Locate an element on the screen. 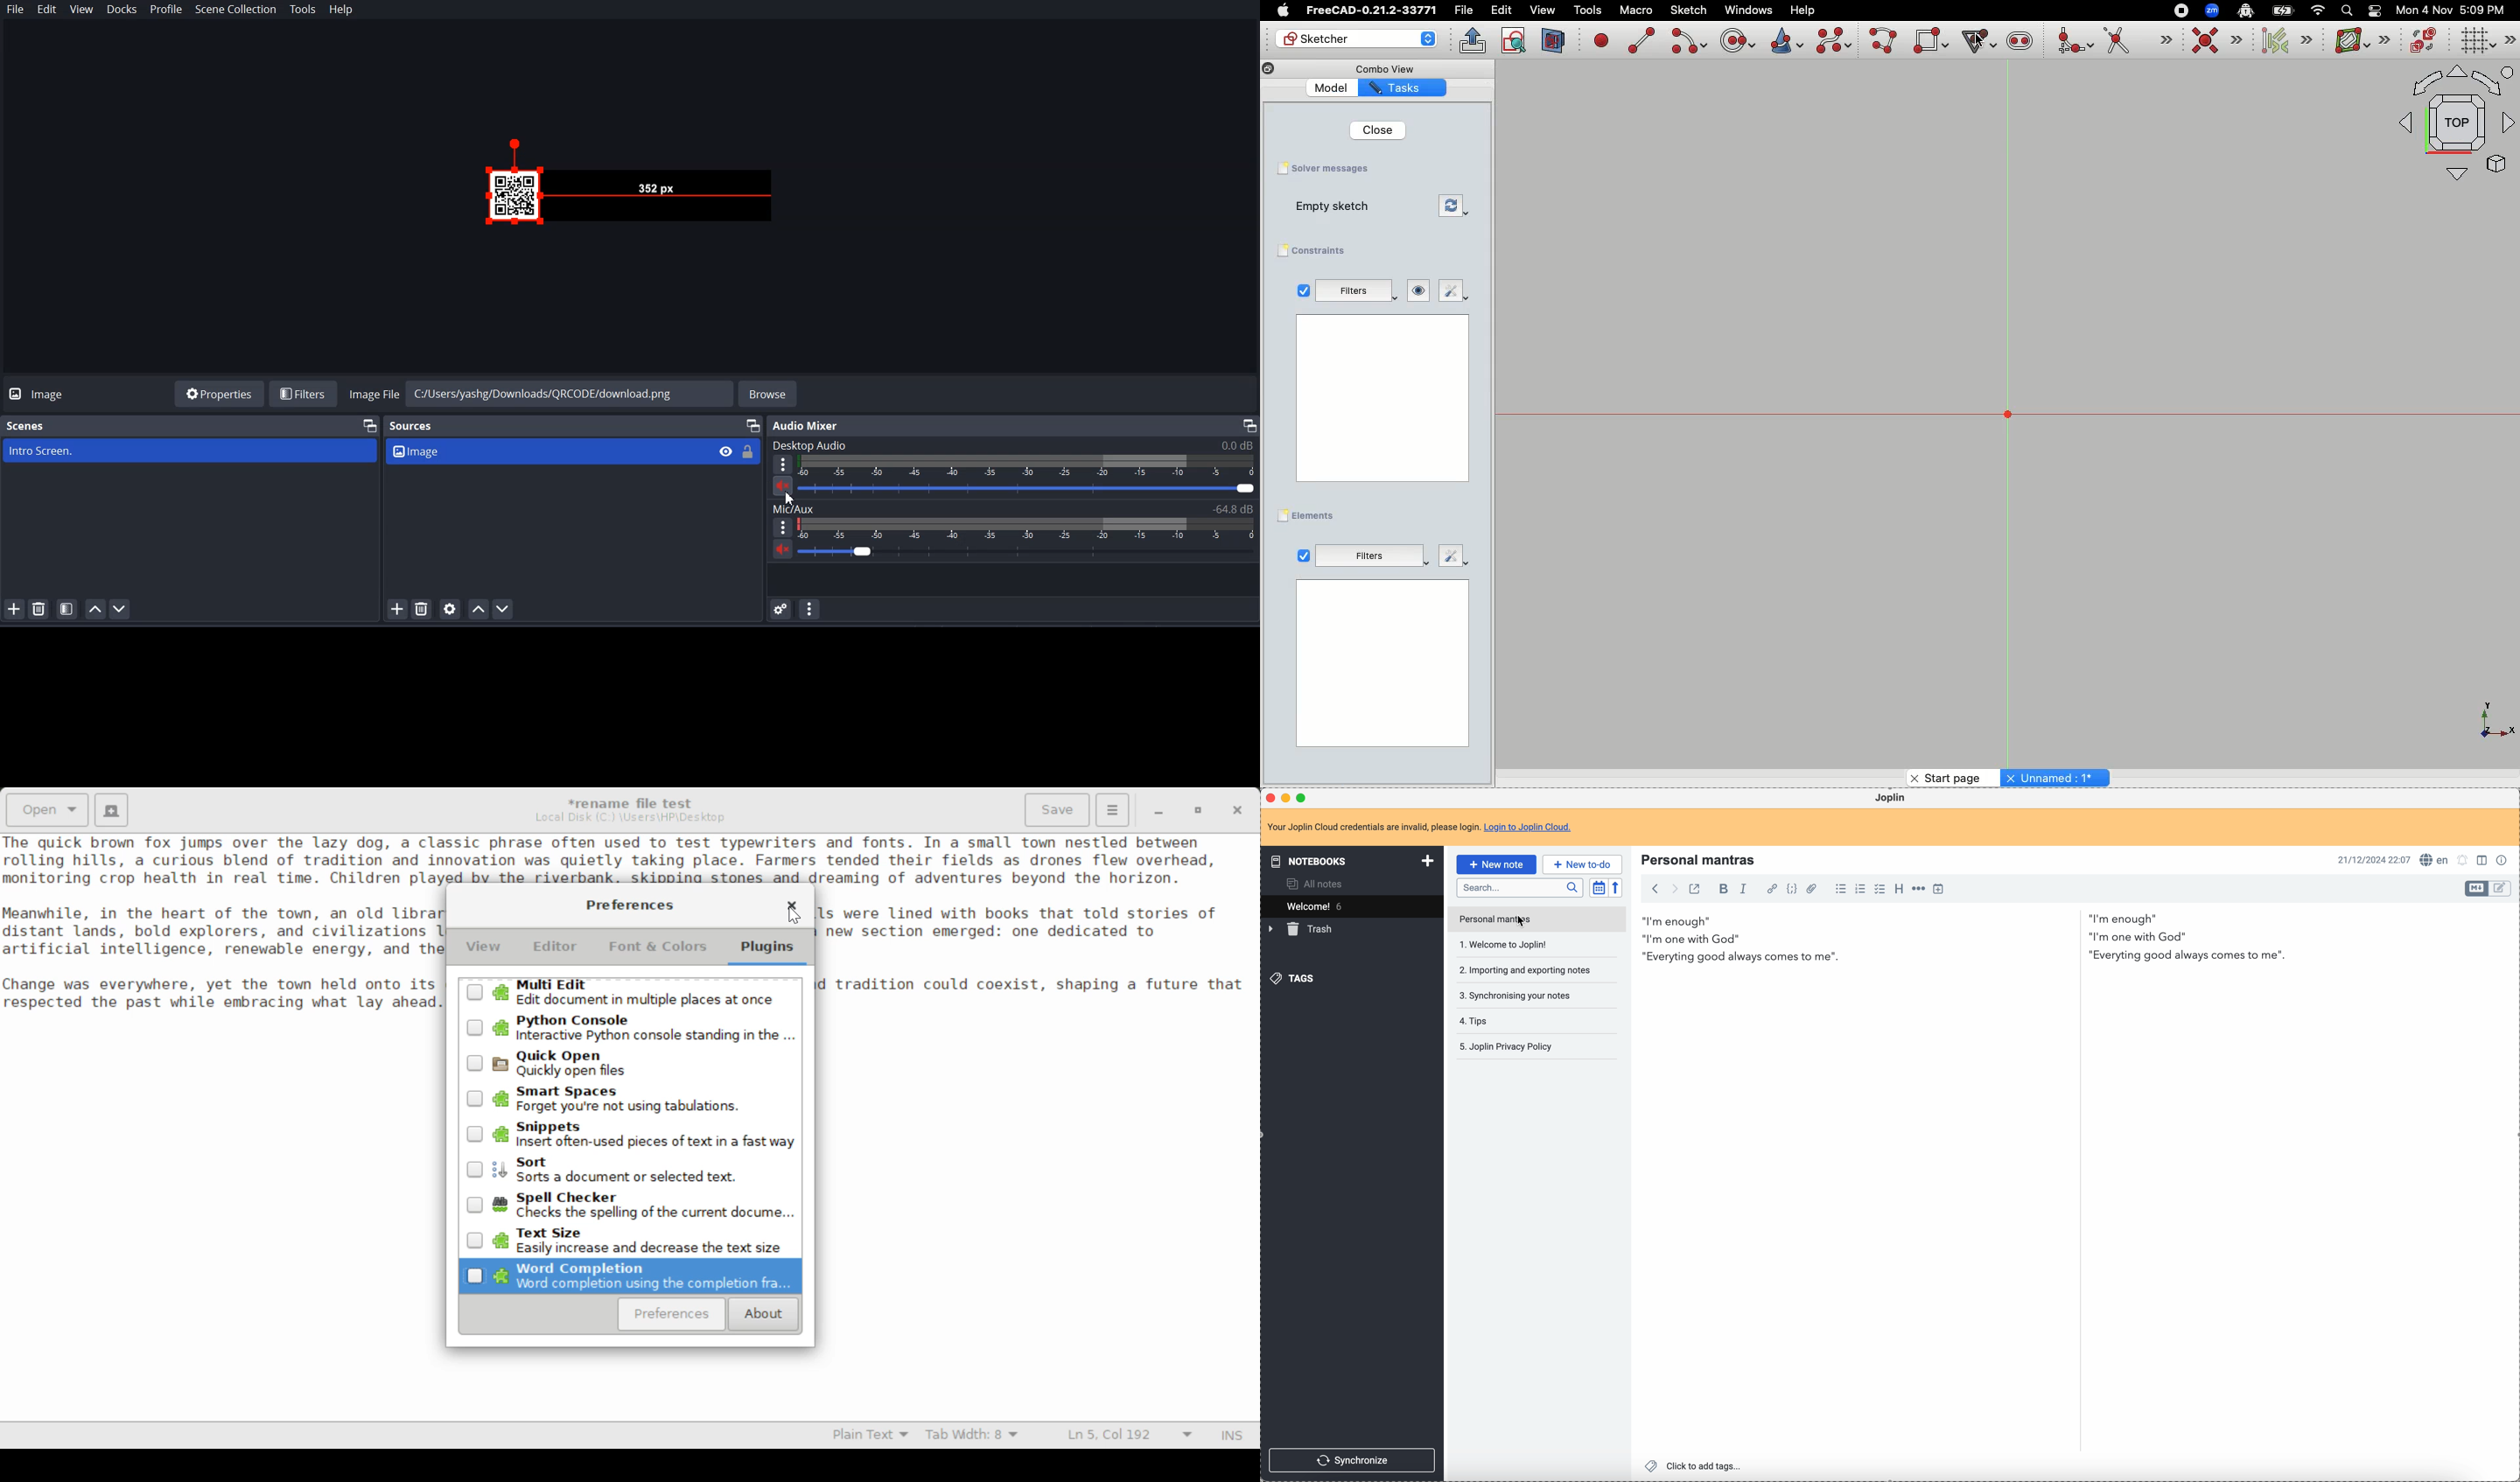  Personal mantras is located at coordinates (1698, 860).